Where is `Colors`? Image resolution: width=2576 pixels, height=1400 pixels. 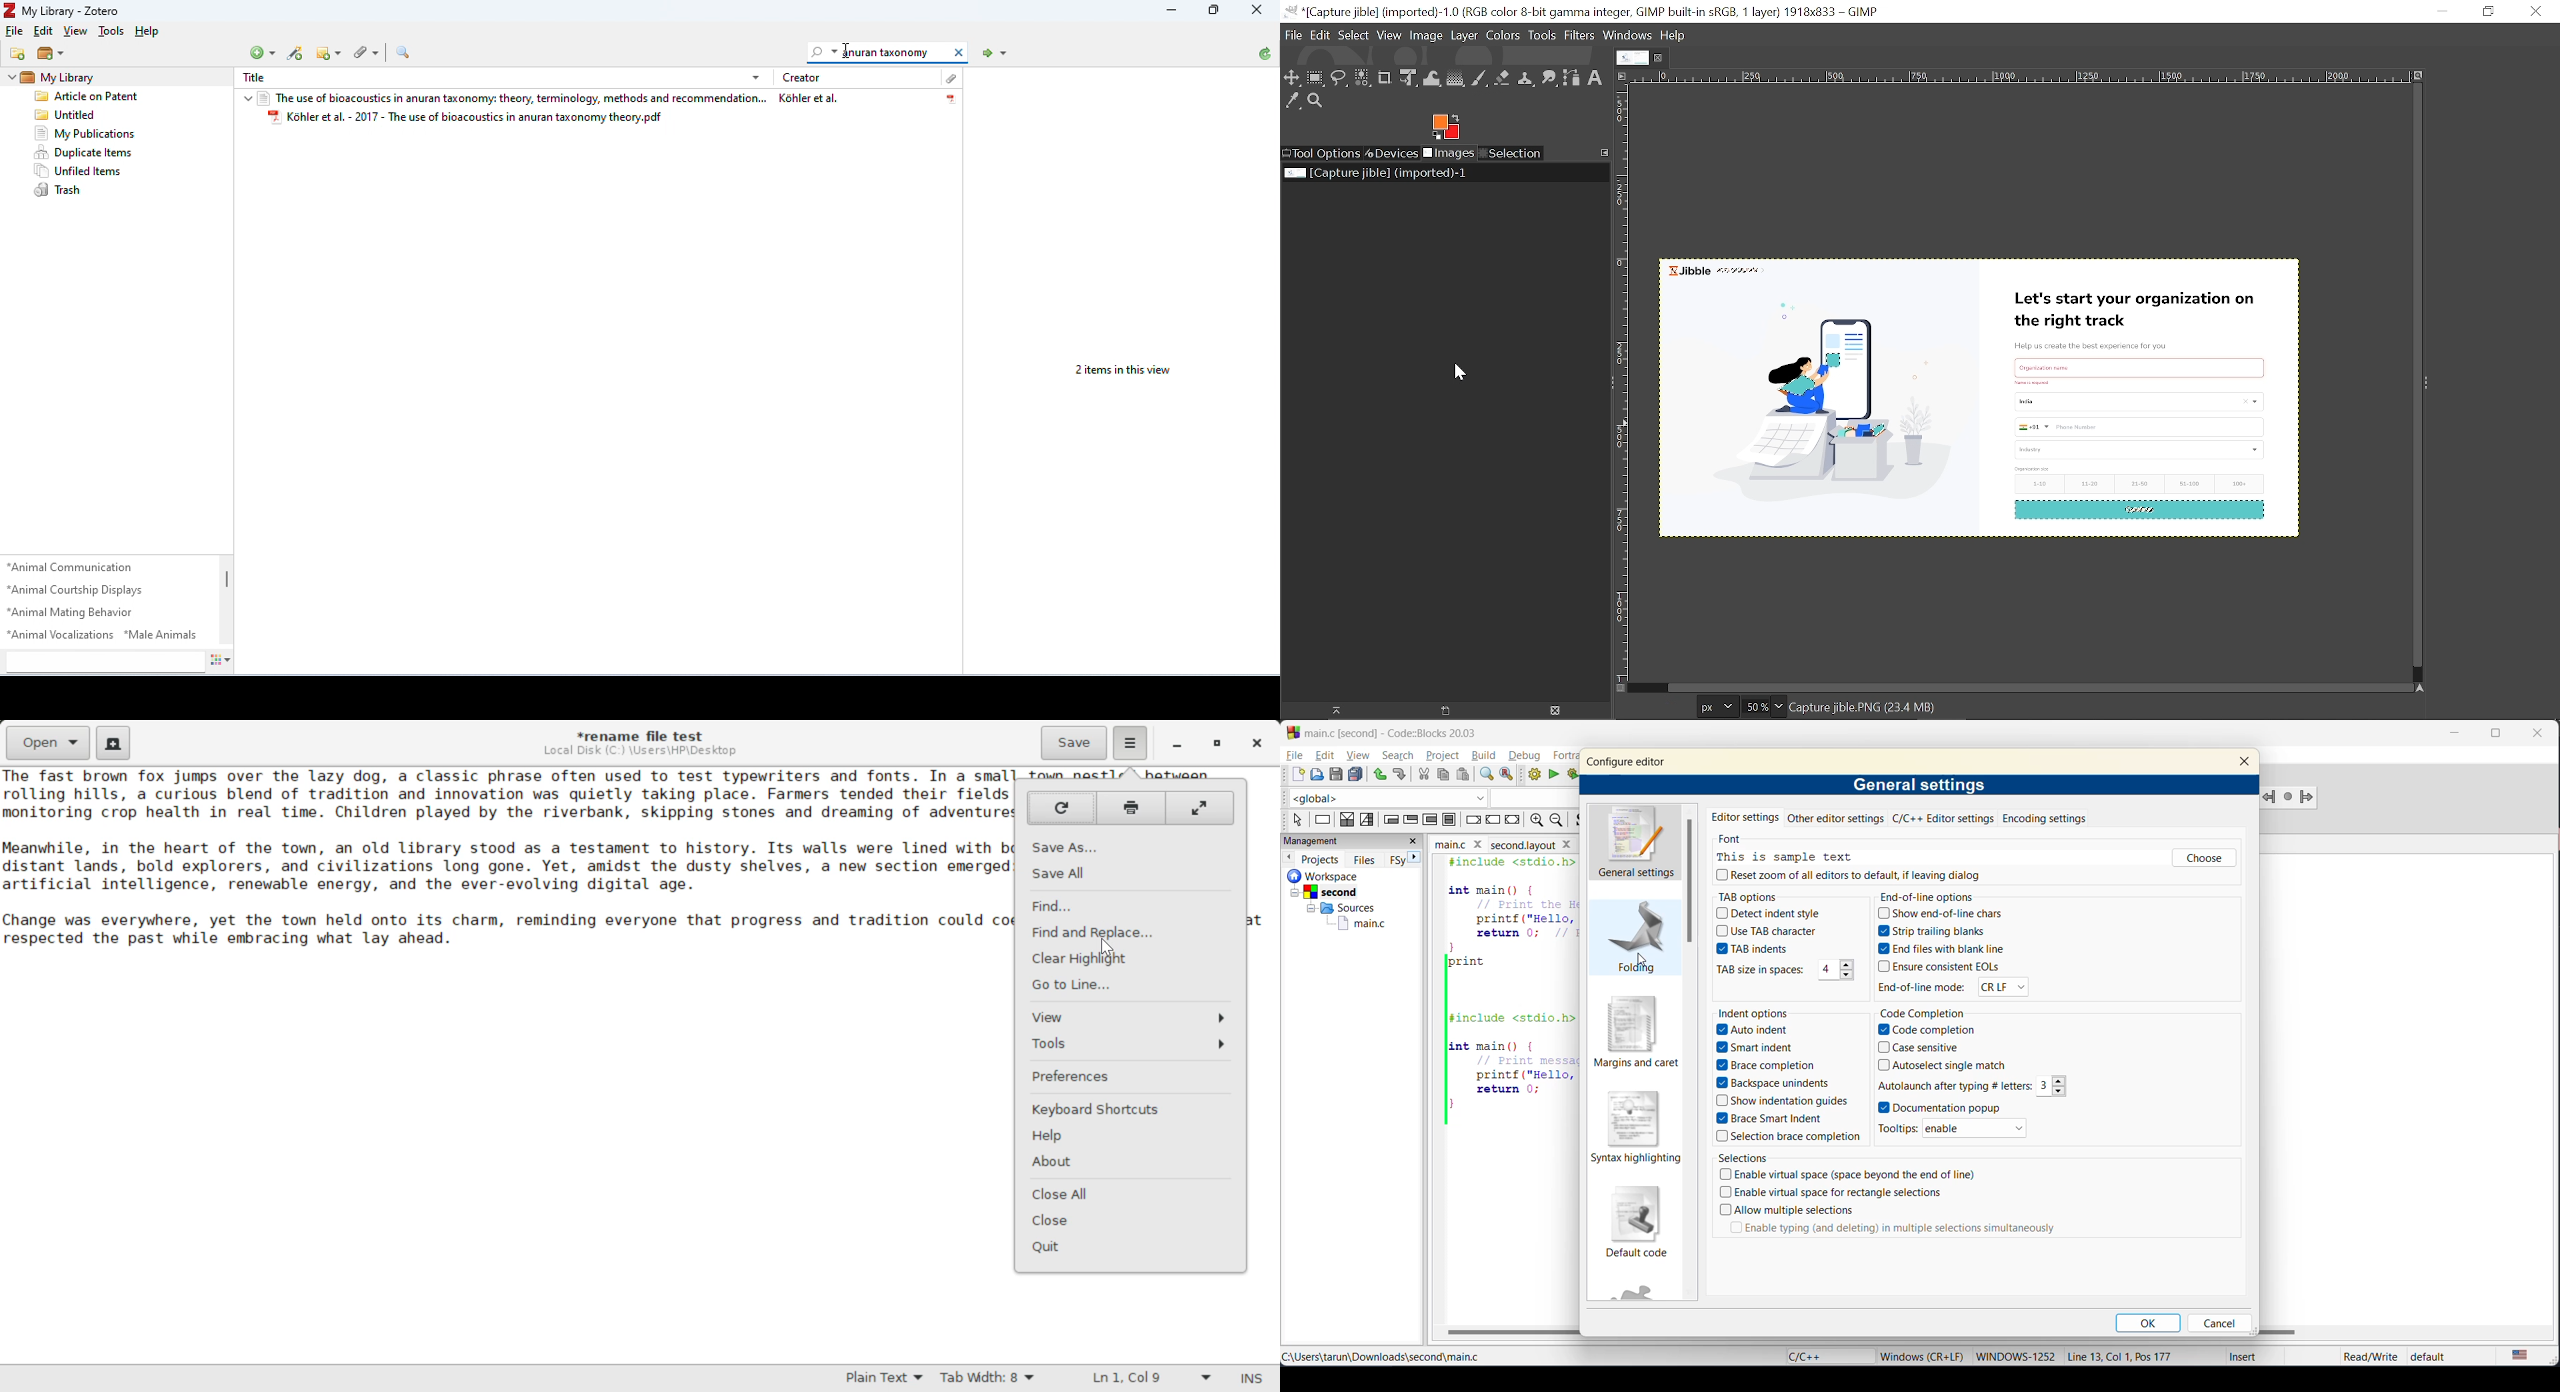 Colors is located at coordinates (1504, 35).